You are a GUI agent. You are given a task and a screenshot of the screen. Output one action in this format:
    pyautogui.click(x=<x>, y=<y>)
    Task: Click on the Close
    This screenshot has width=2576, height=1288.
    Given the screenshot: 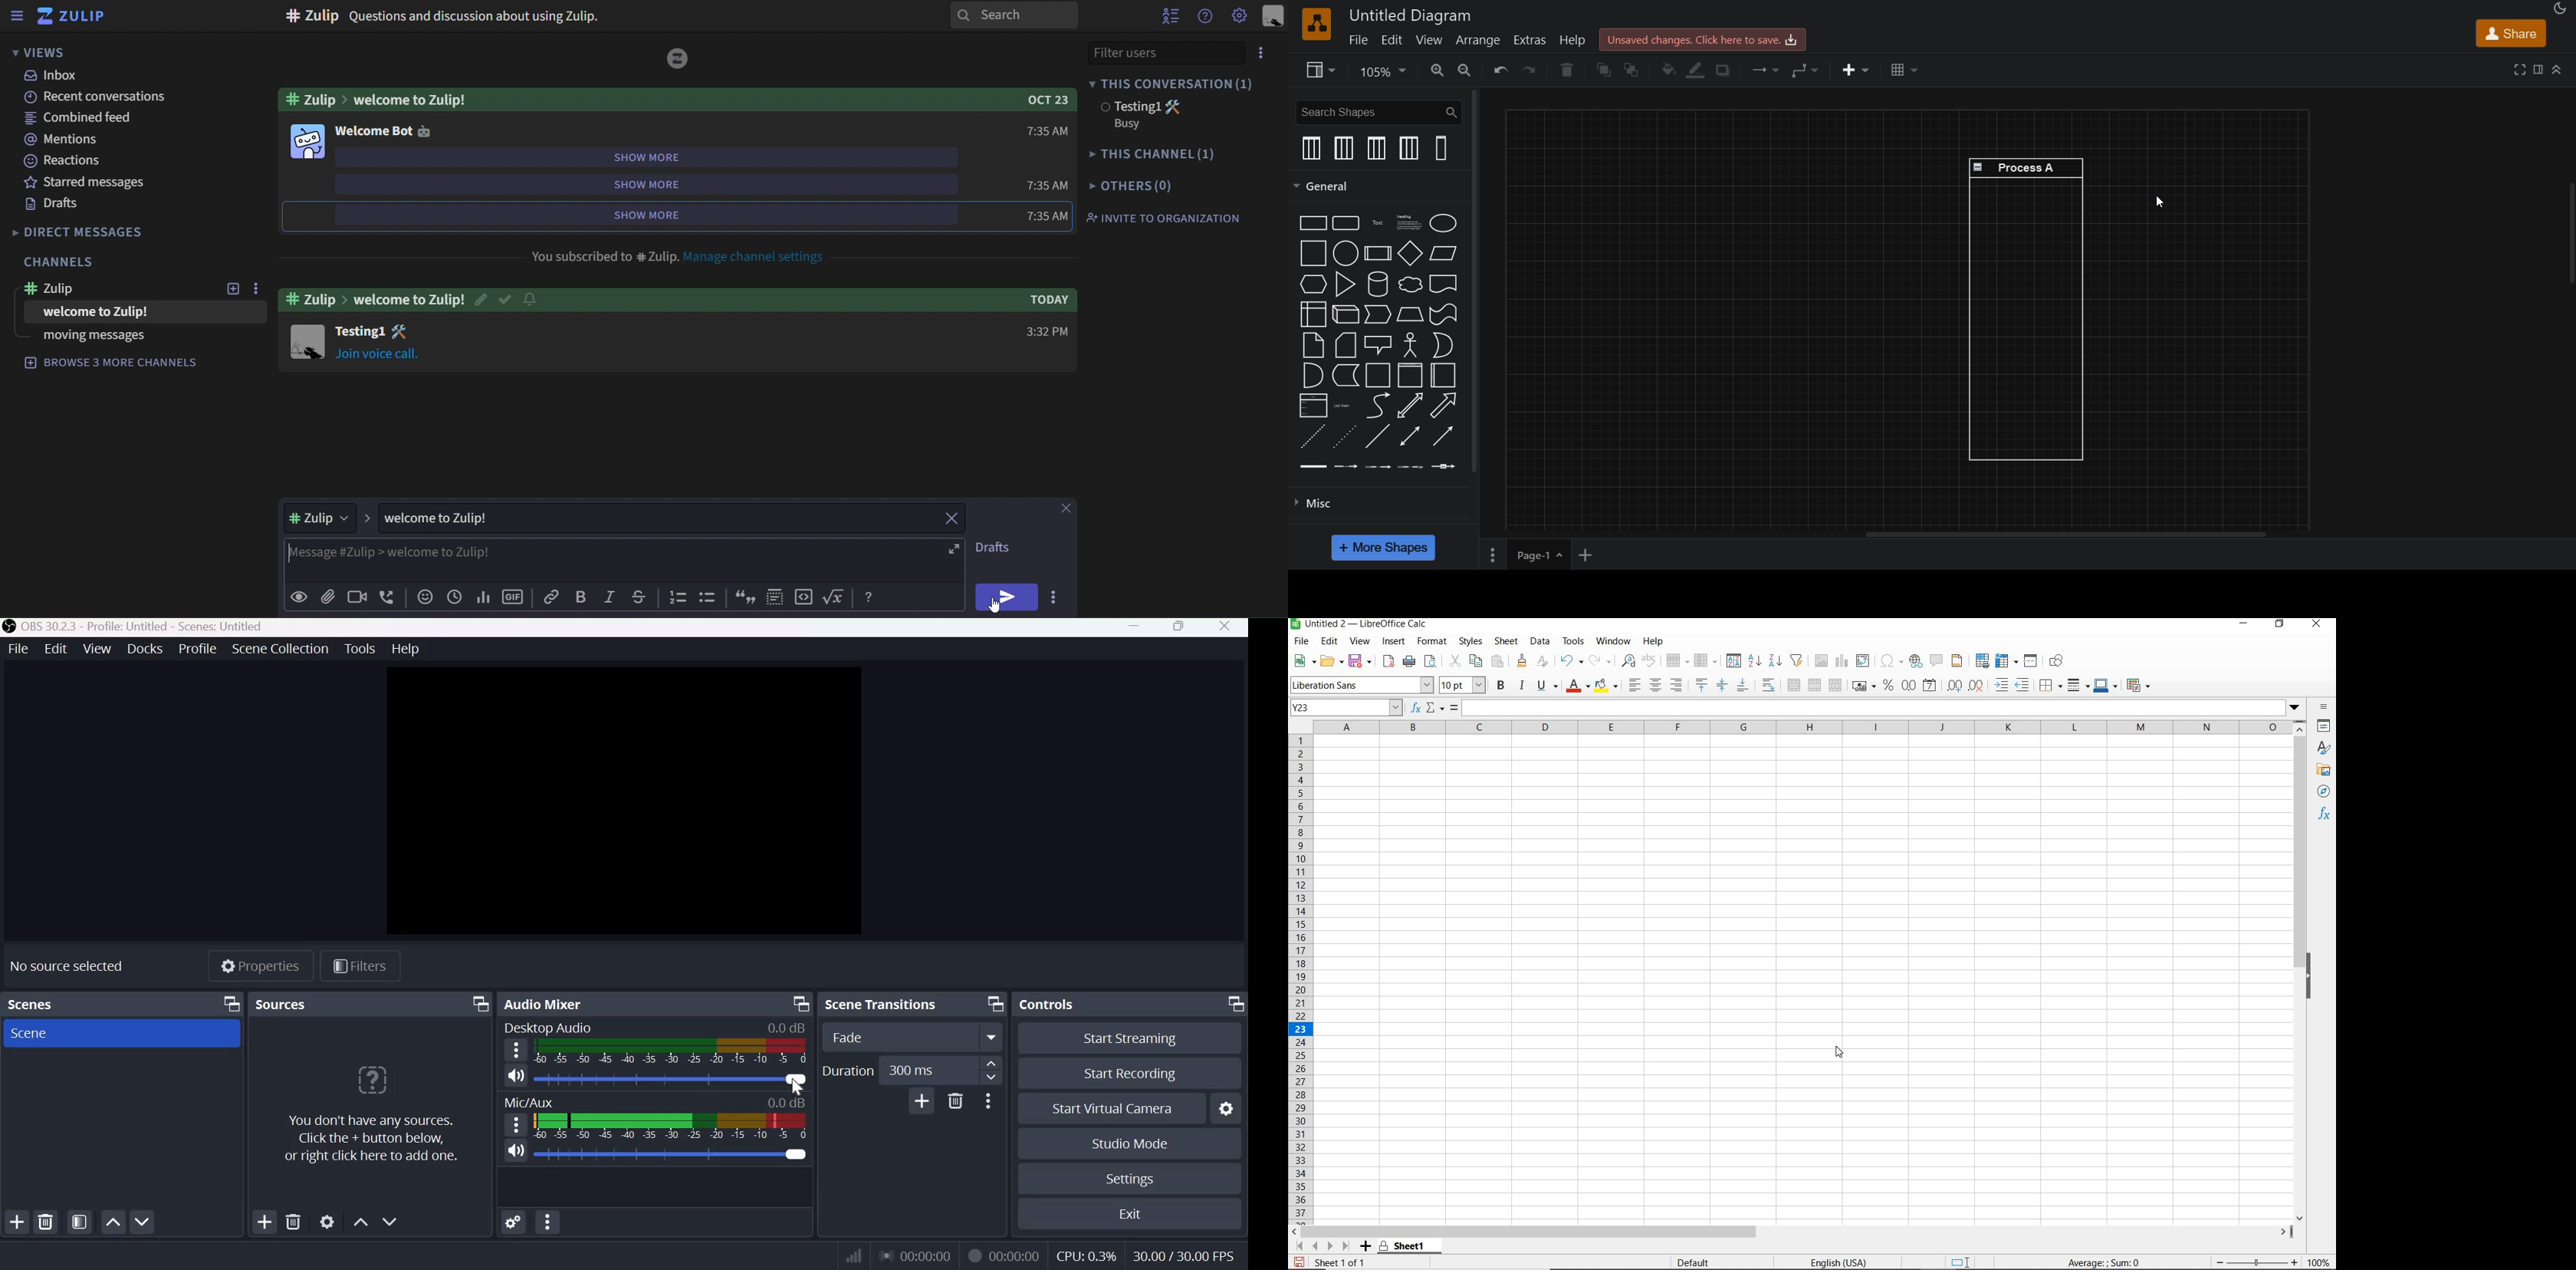 What is the action you would take?
    pyautogui.click(x=1229, y=628)
    